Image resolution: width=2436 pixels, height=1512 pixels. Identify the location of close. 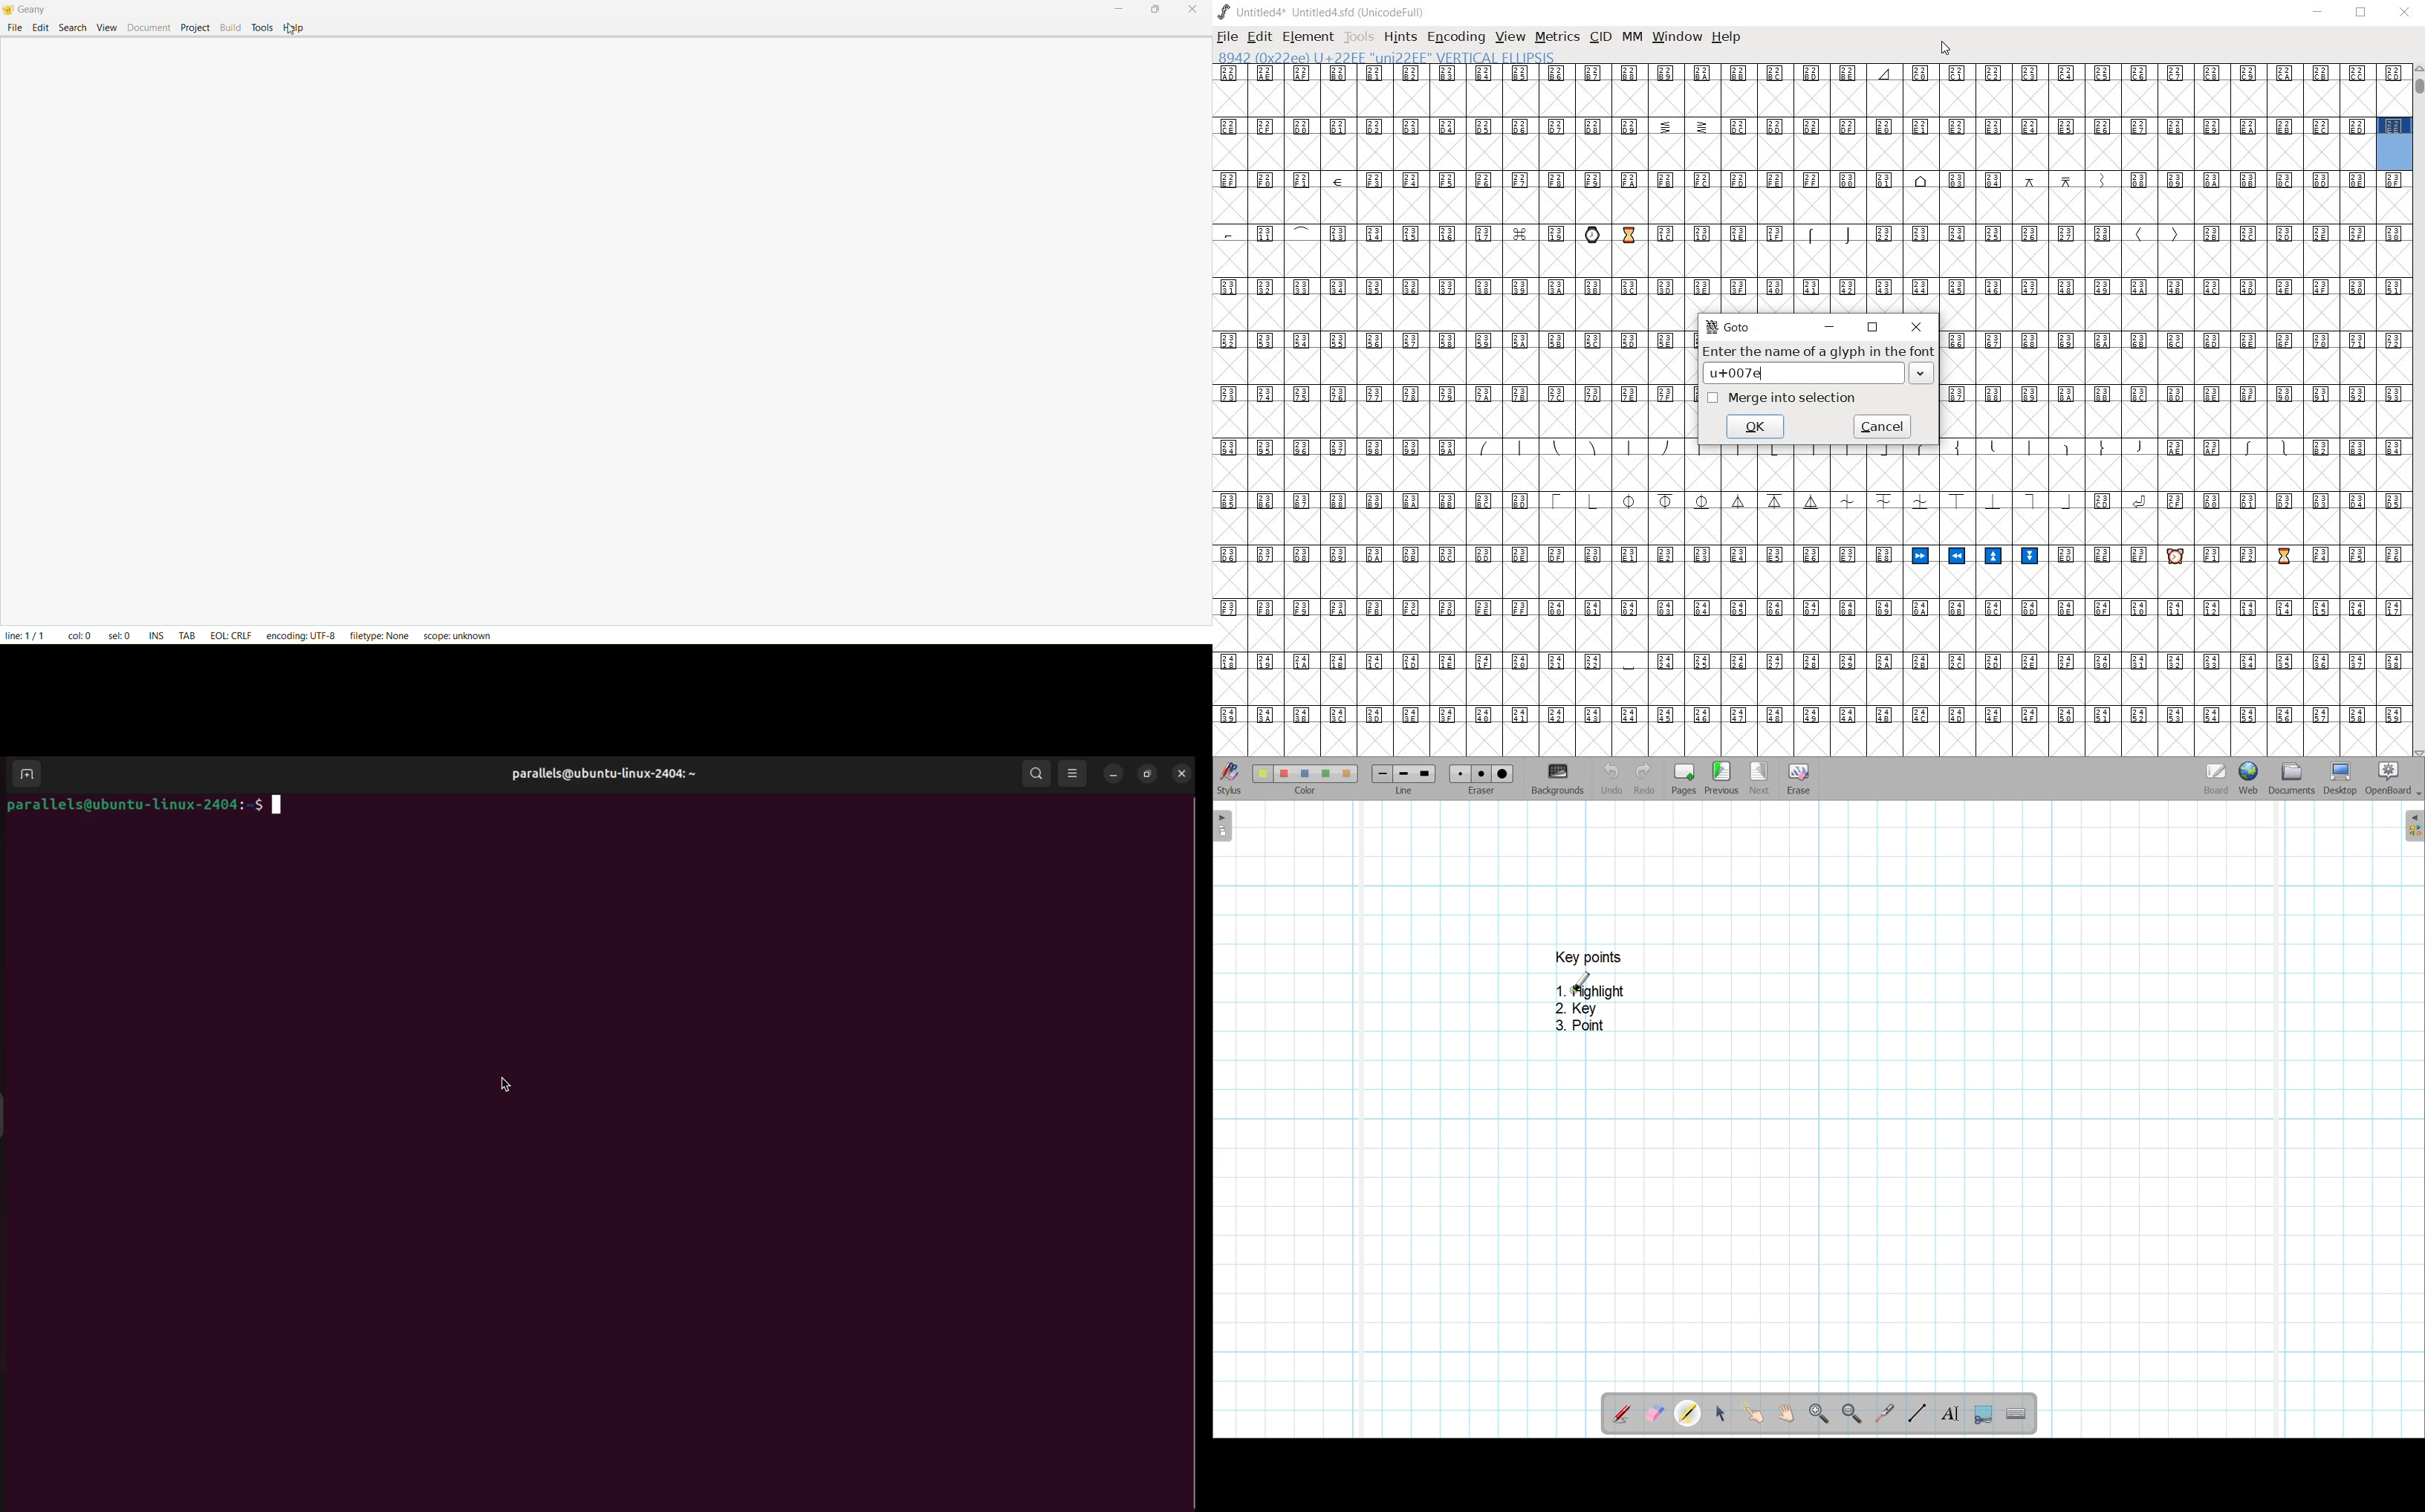
(1182, 773).